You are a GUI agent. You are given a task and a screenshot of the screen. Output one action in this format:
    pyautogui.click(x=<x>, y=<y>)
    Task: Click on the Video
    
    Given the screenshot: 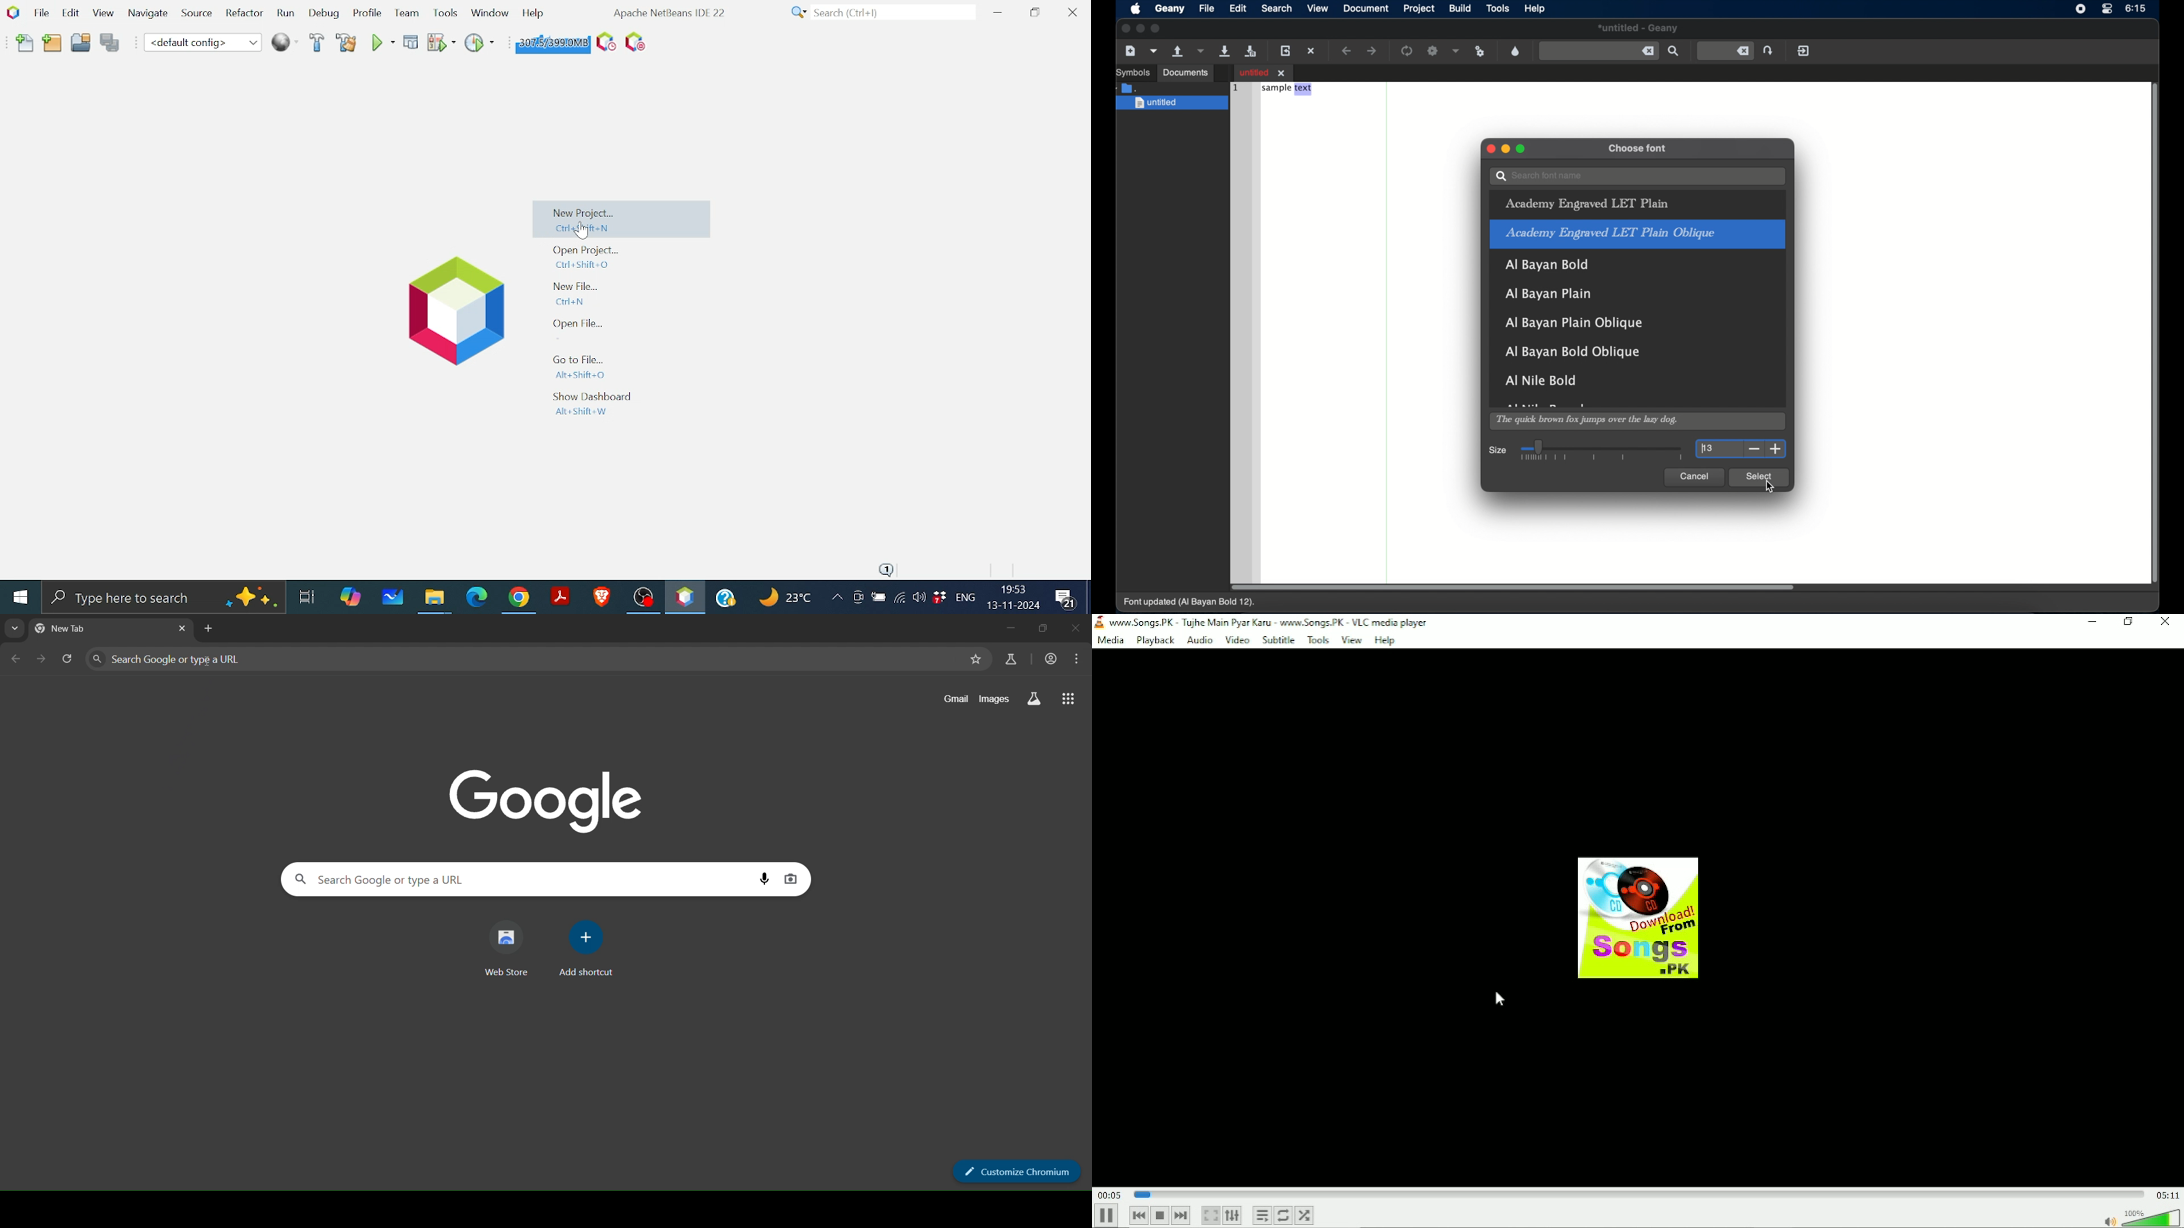 What is the action you would take?
    pyautogui.click(x=1235, y=641)
    